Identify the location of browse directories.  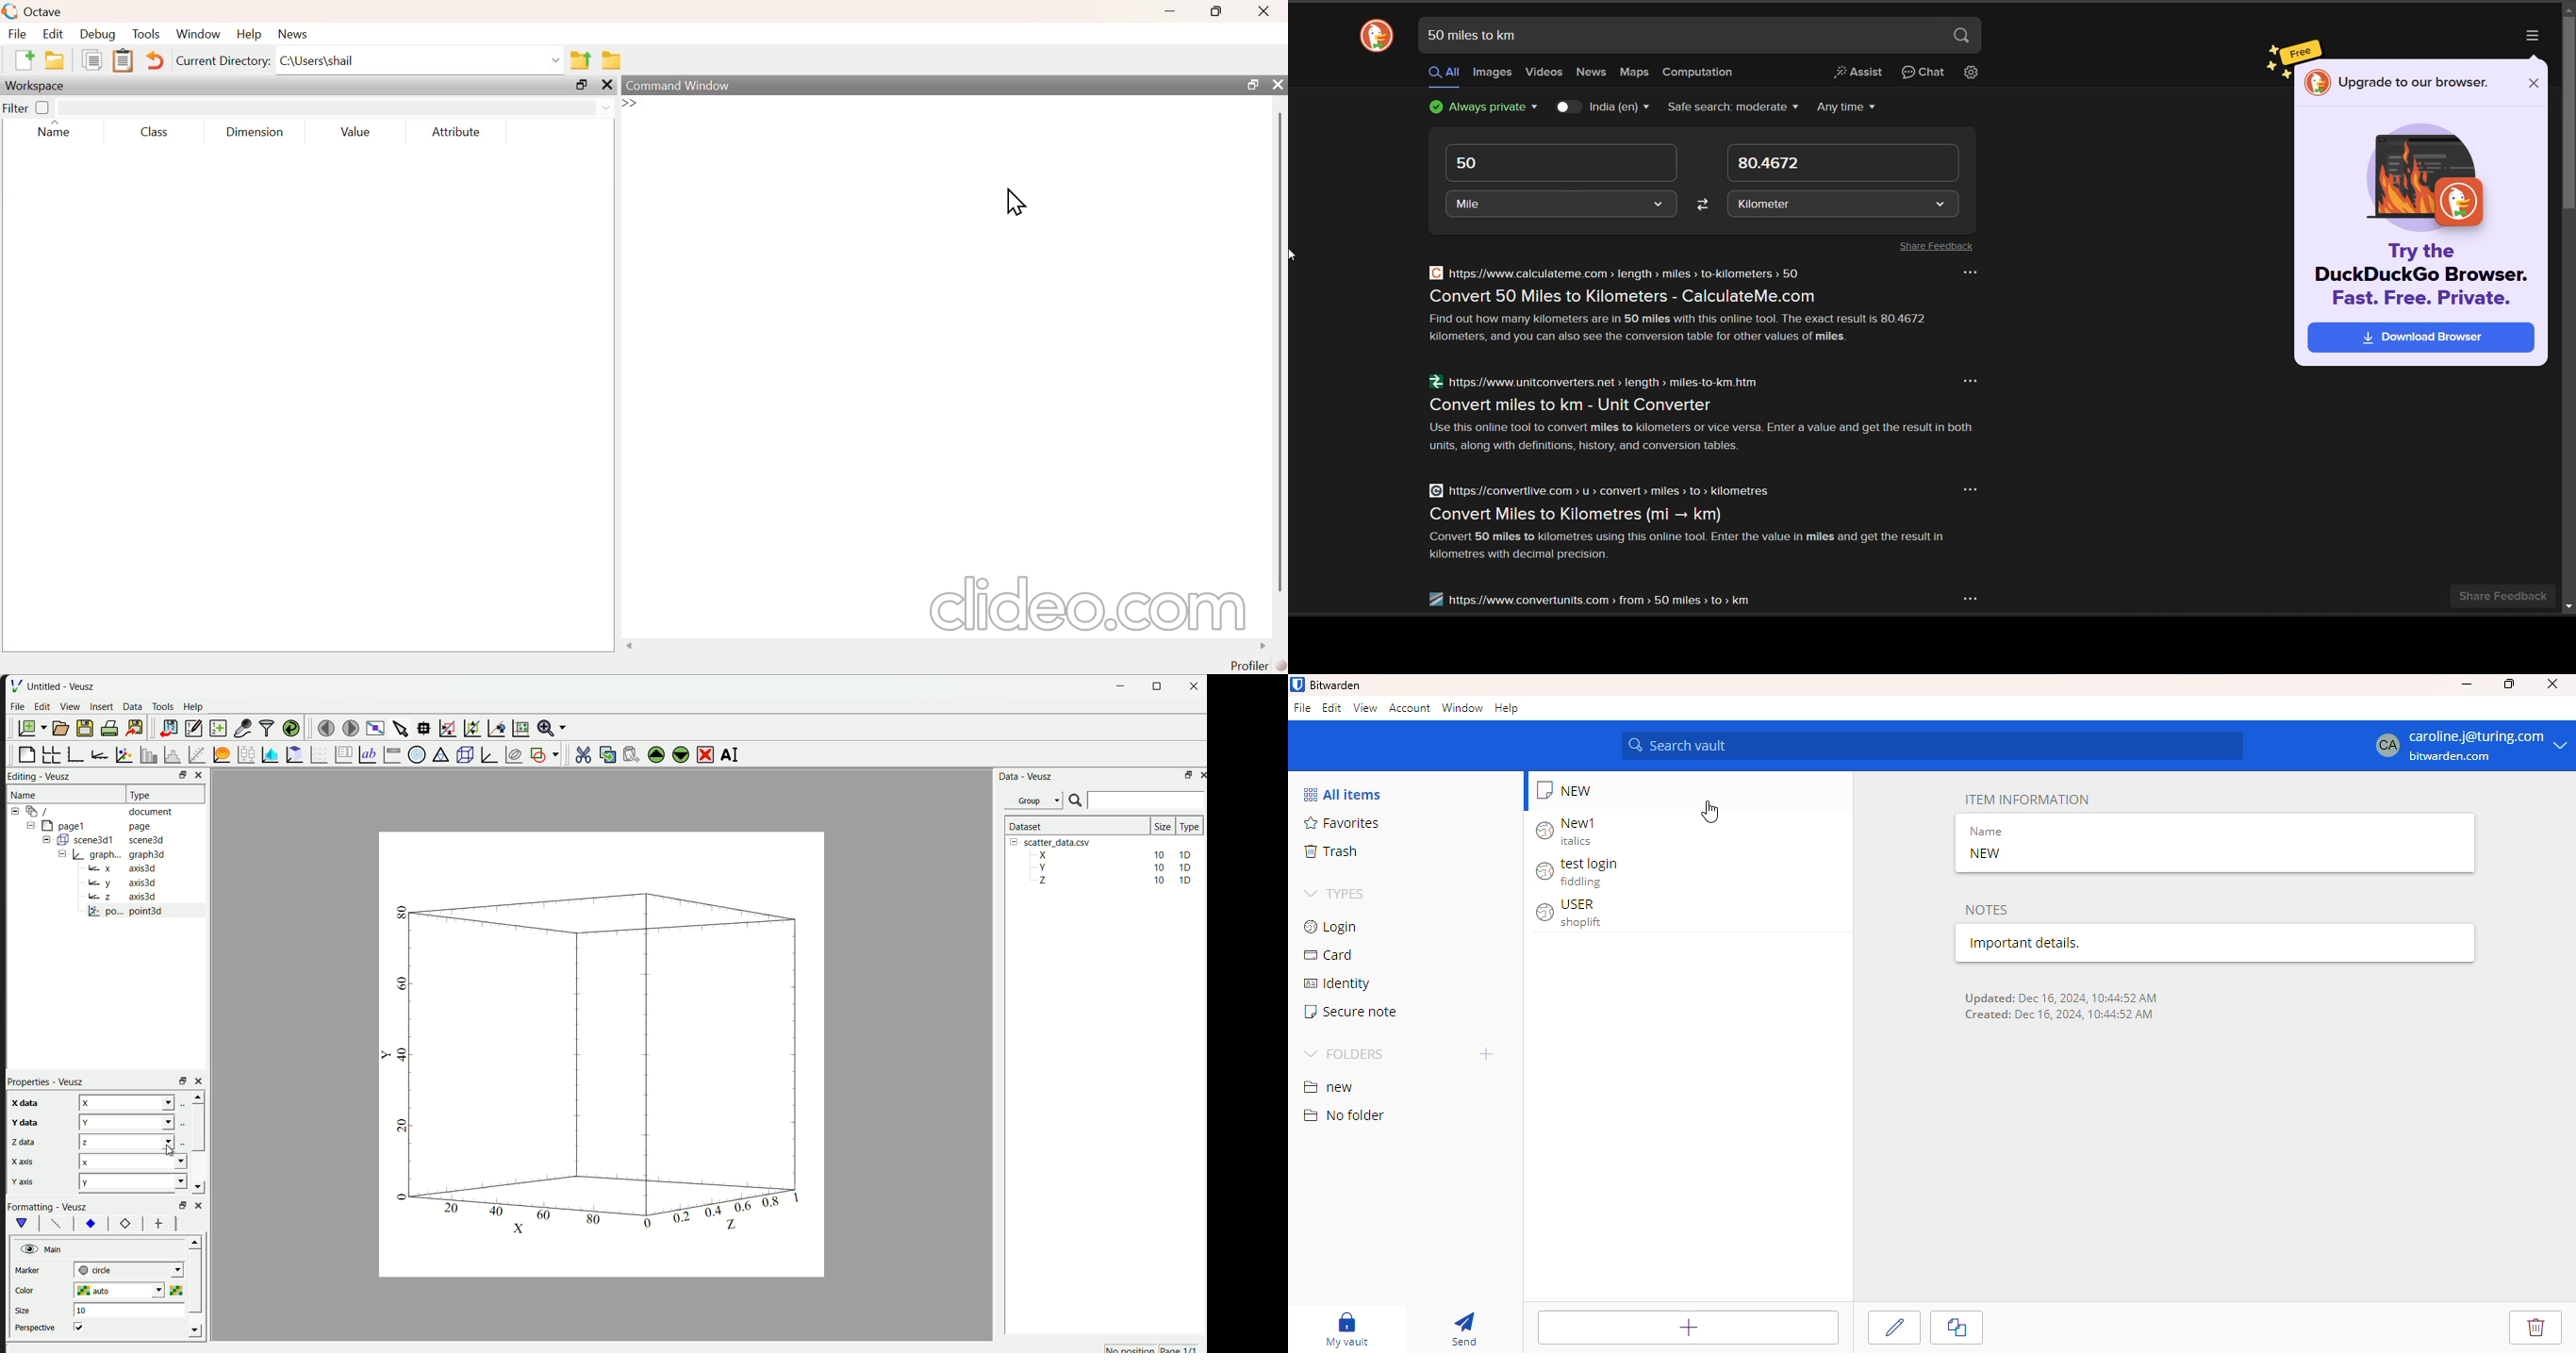
(614, 61).